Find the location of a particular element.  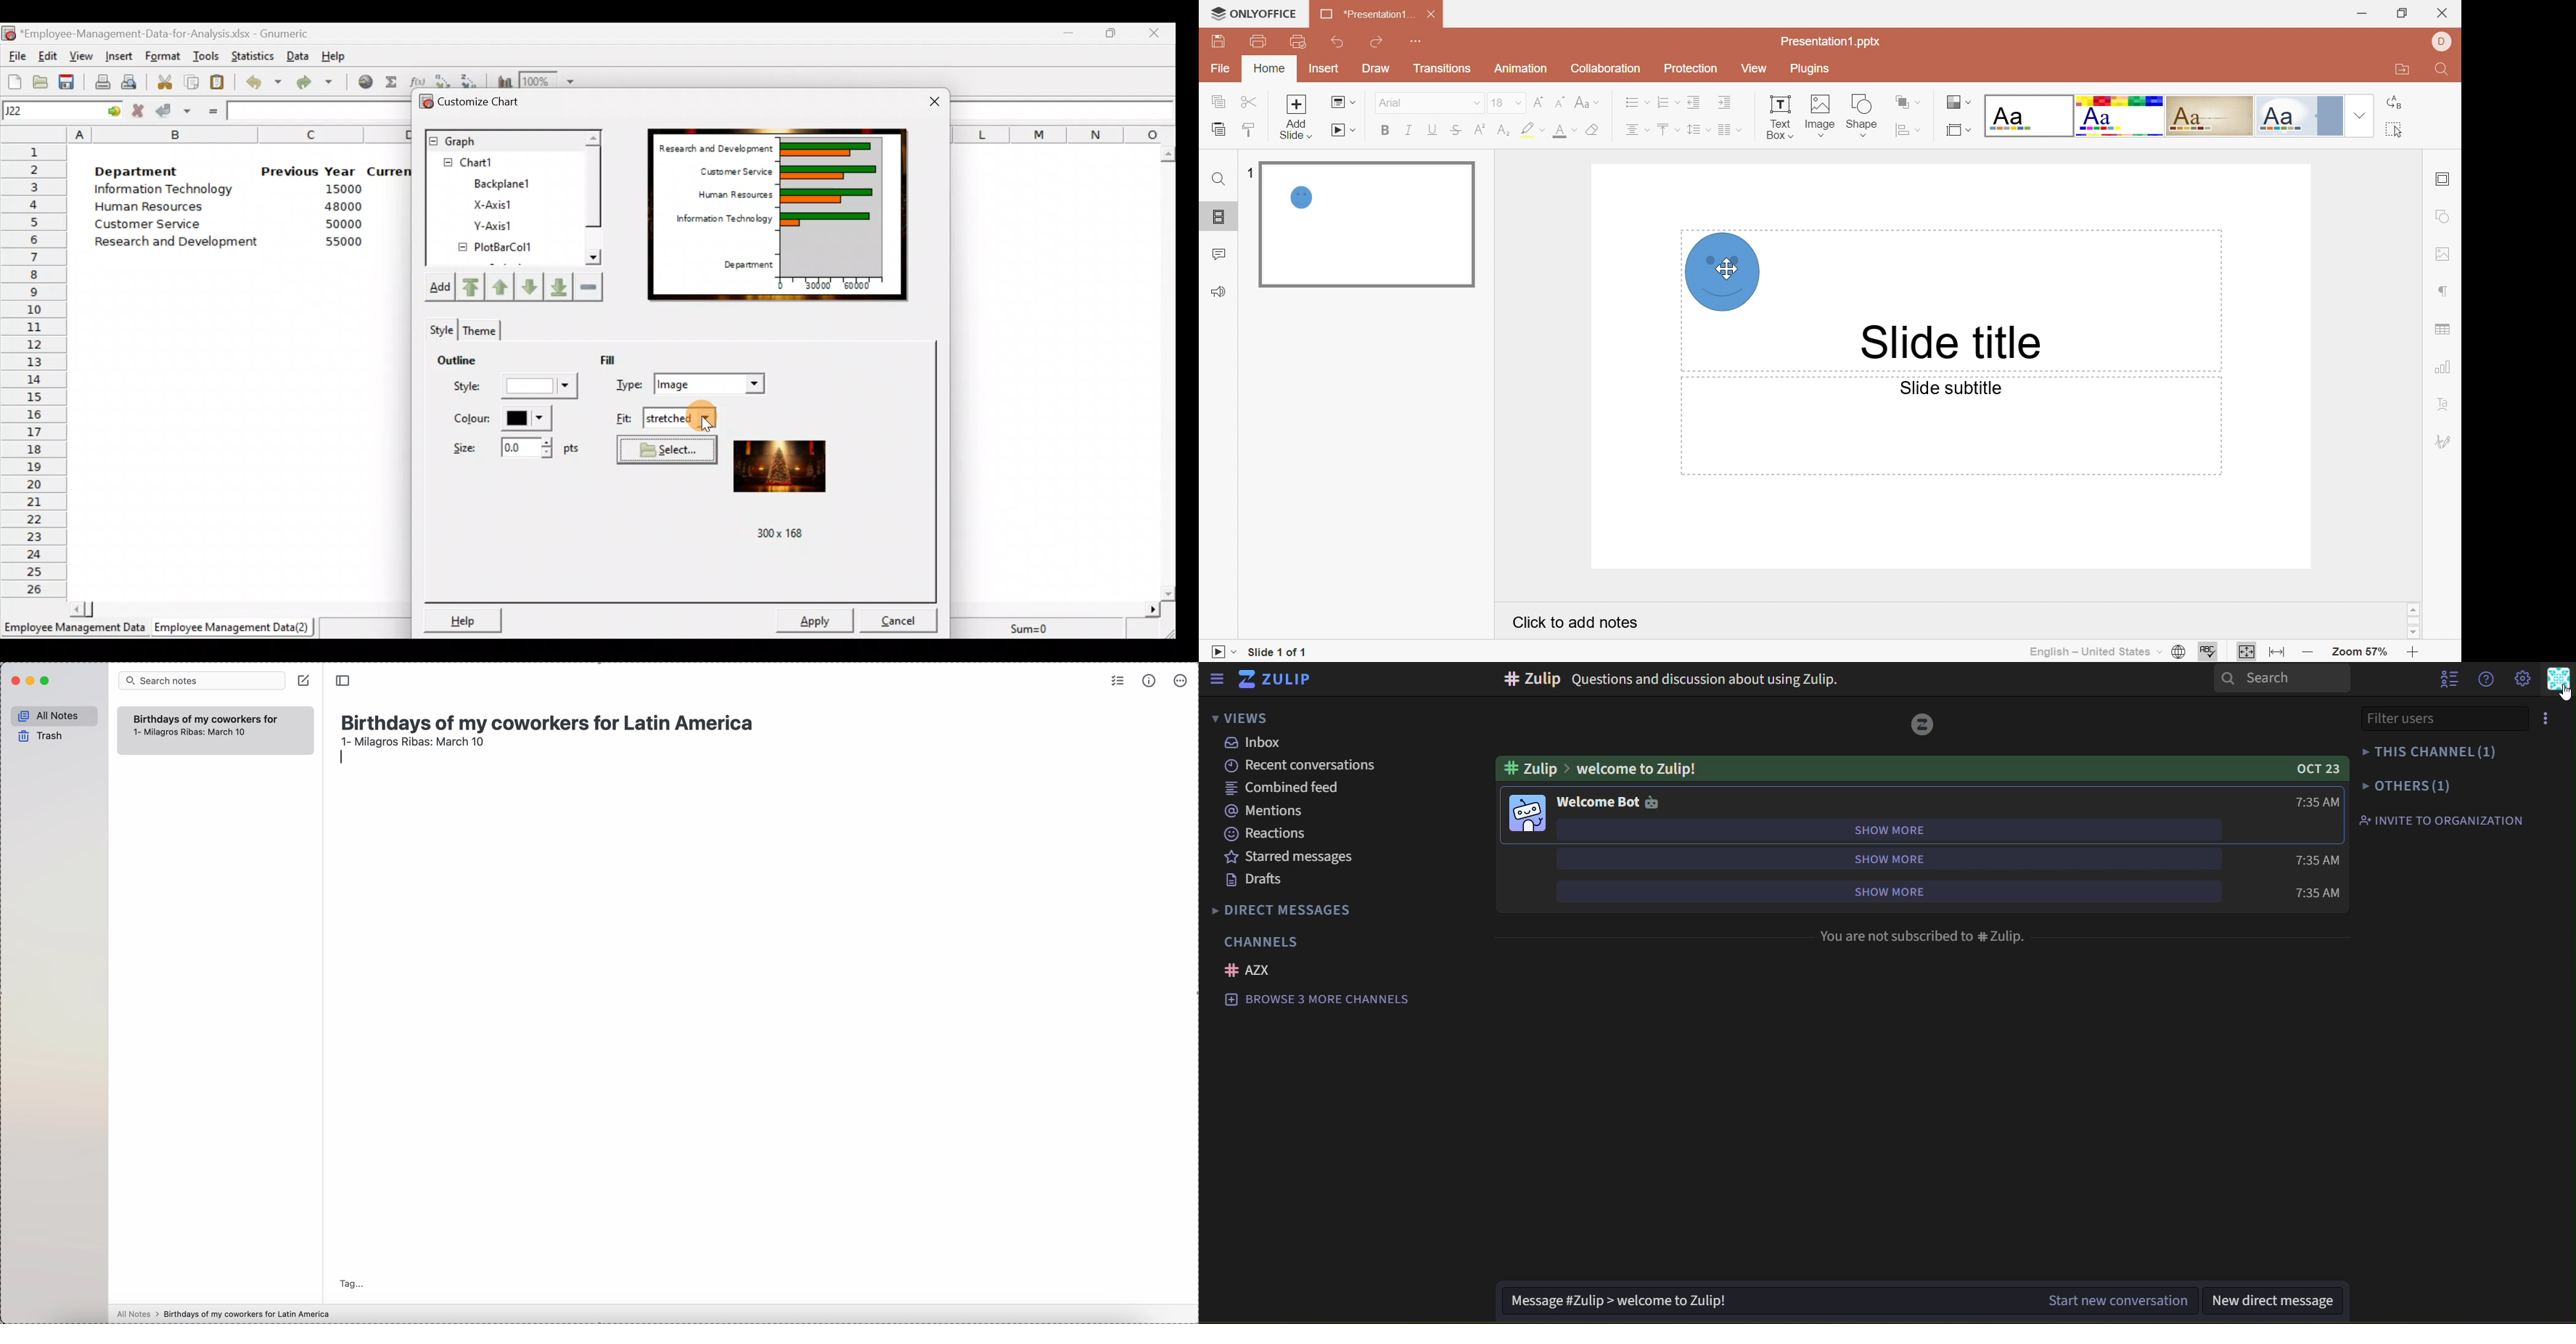

Decrement font size is located at coordinates (1559, 99).